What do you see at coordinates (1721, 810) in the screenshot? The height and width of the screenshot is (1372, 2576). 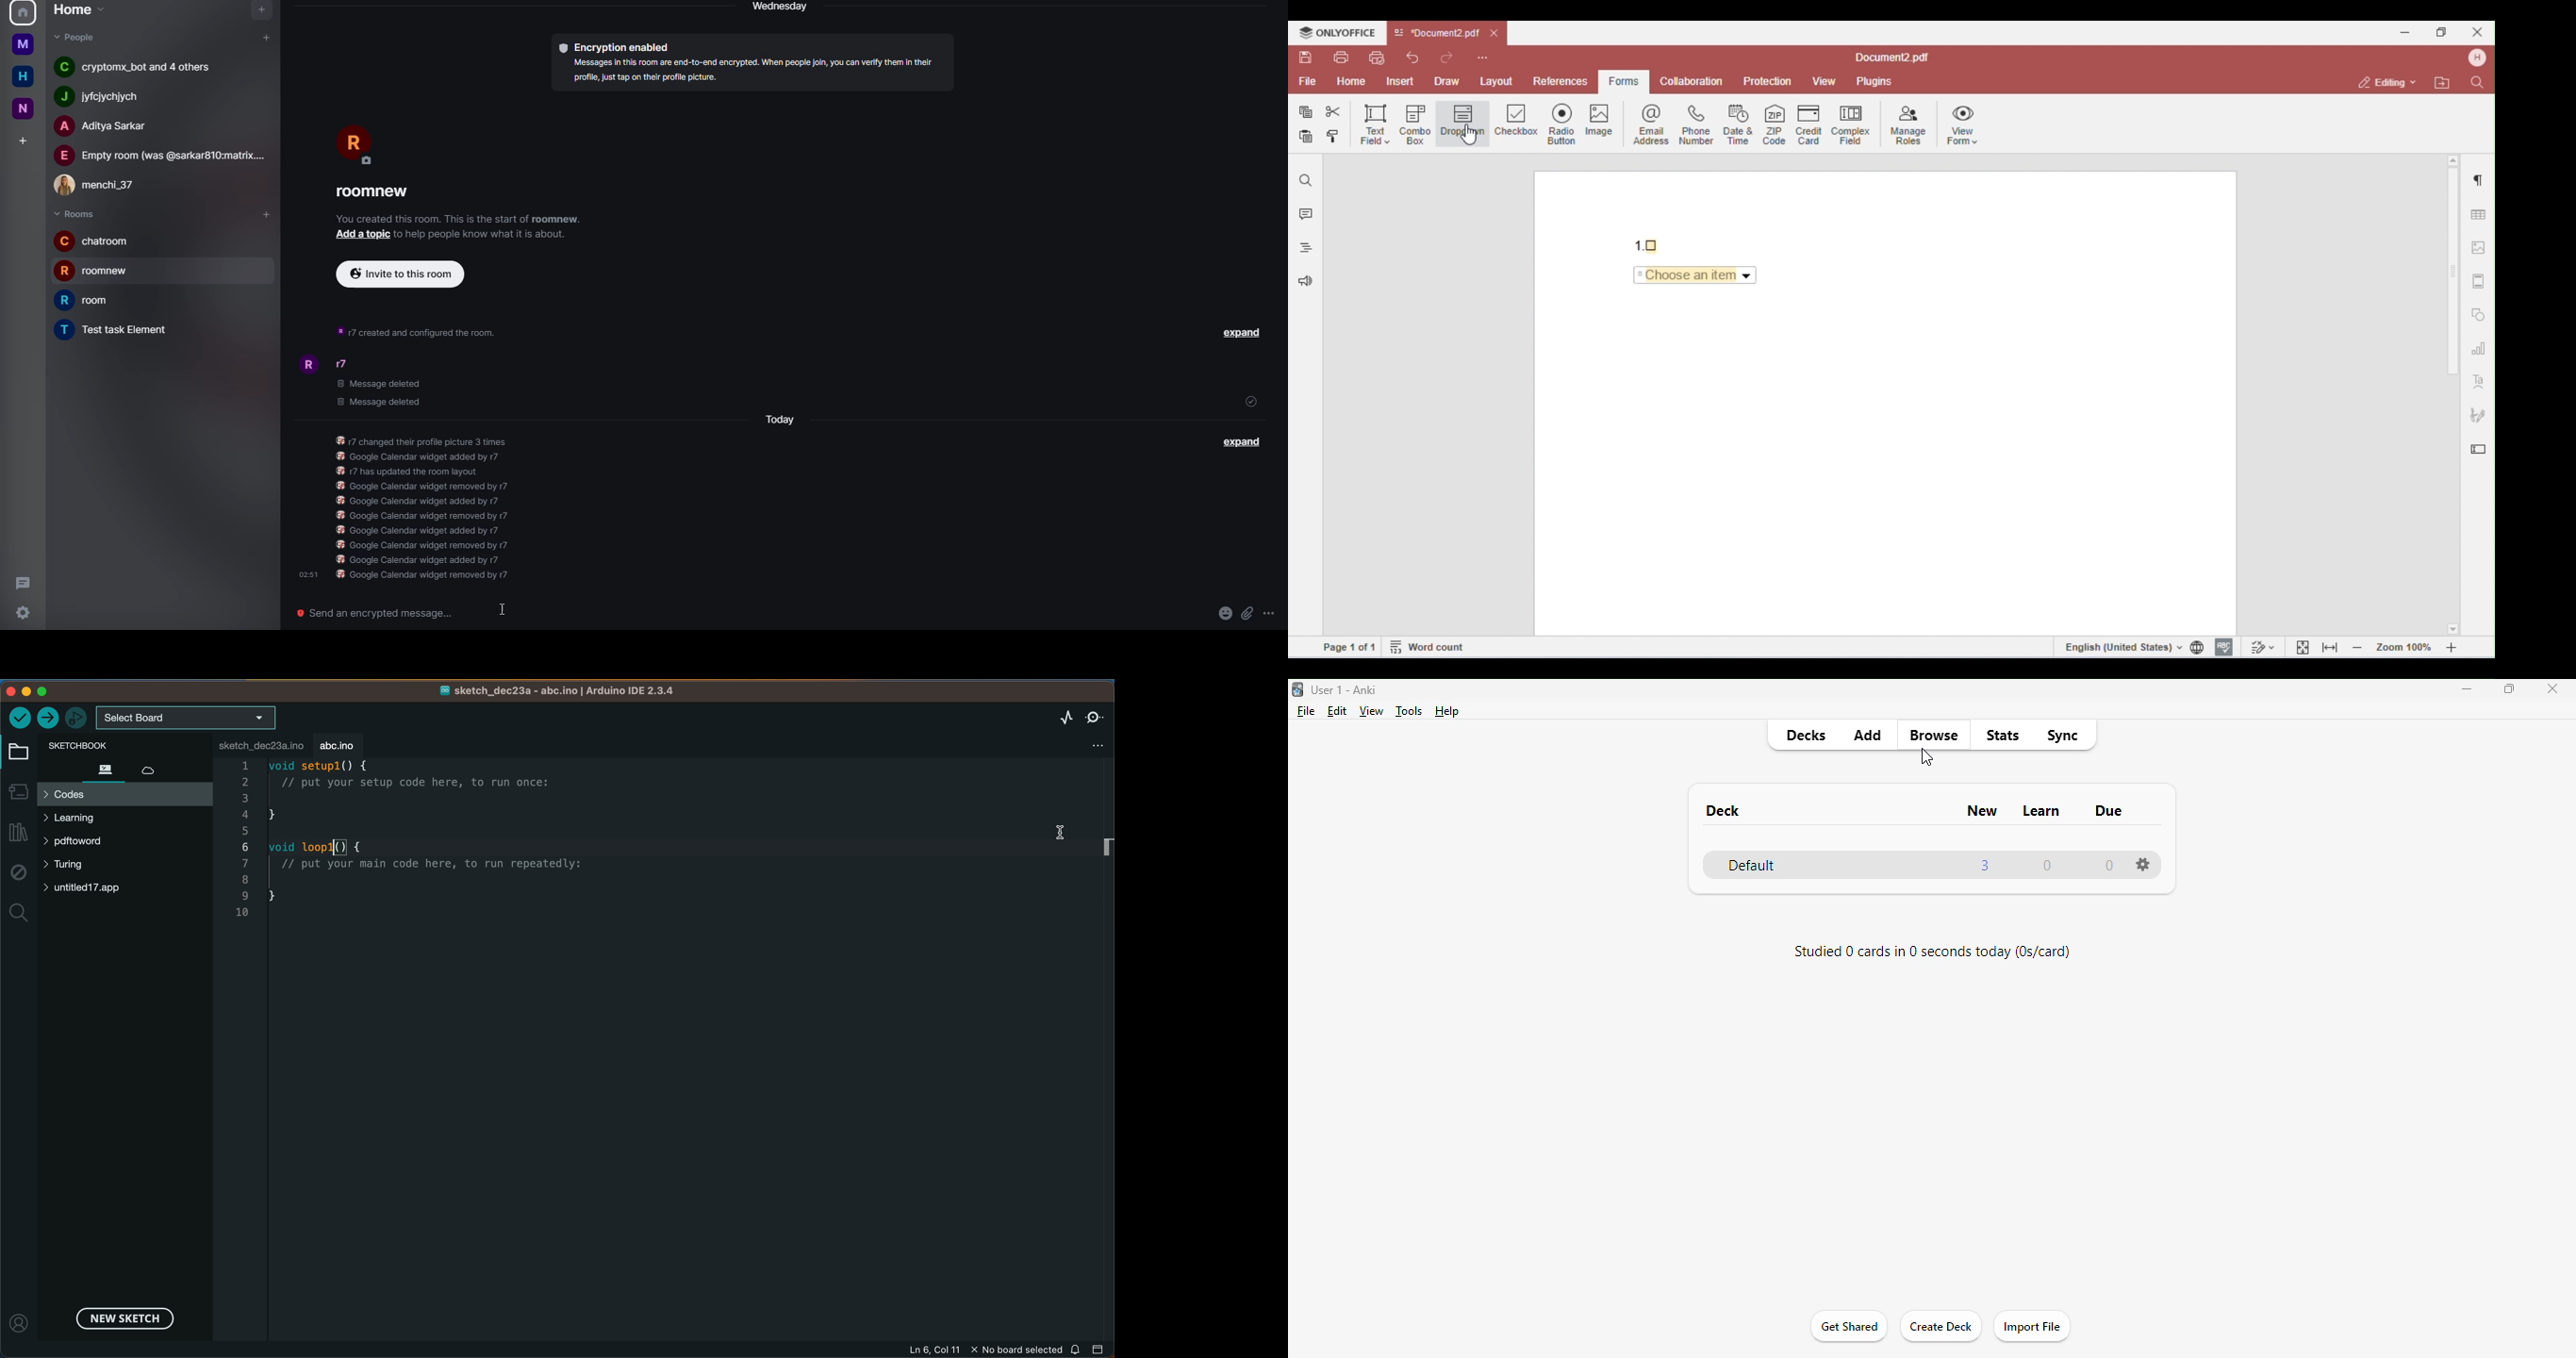 I see `deck` at bounding box center [1721, 810].